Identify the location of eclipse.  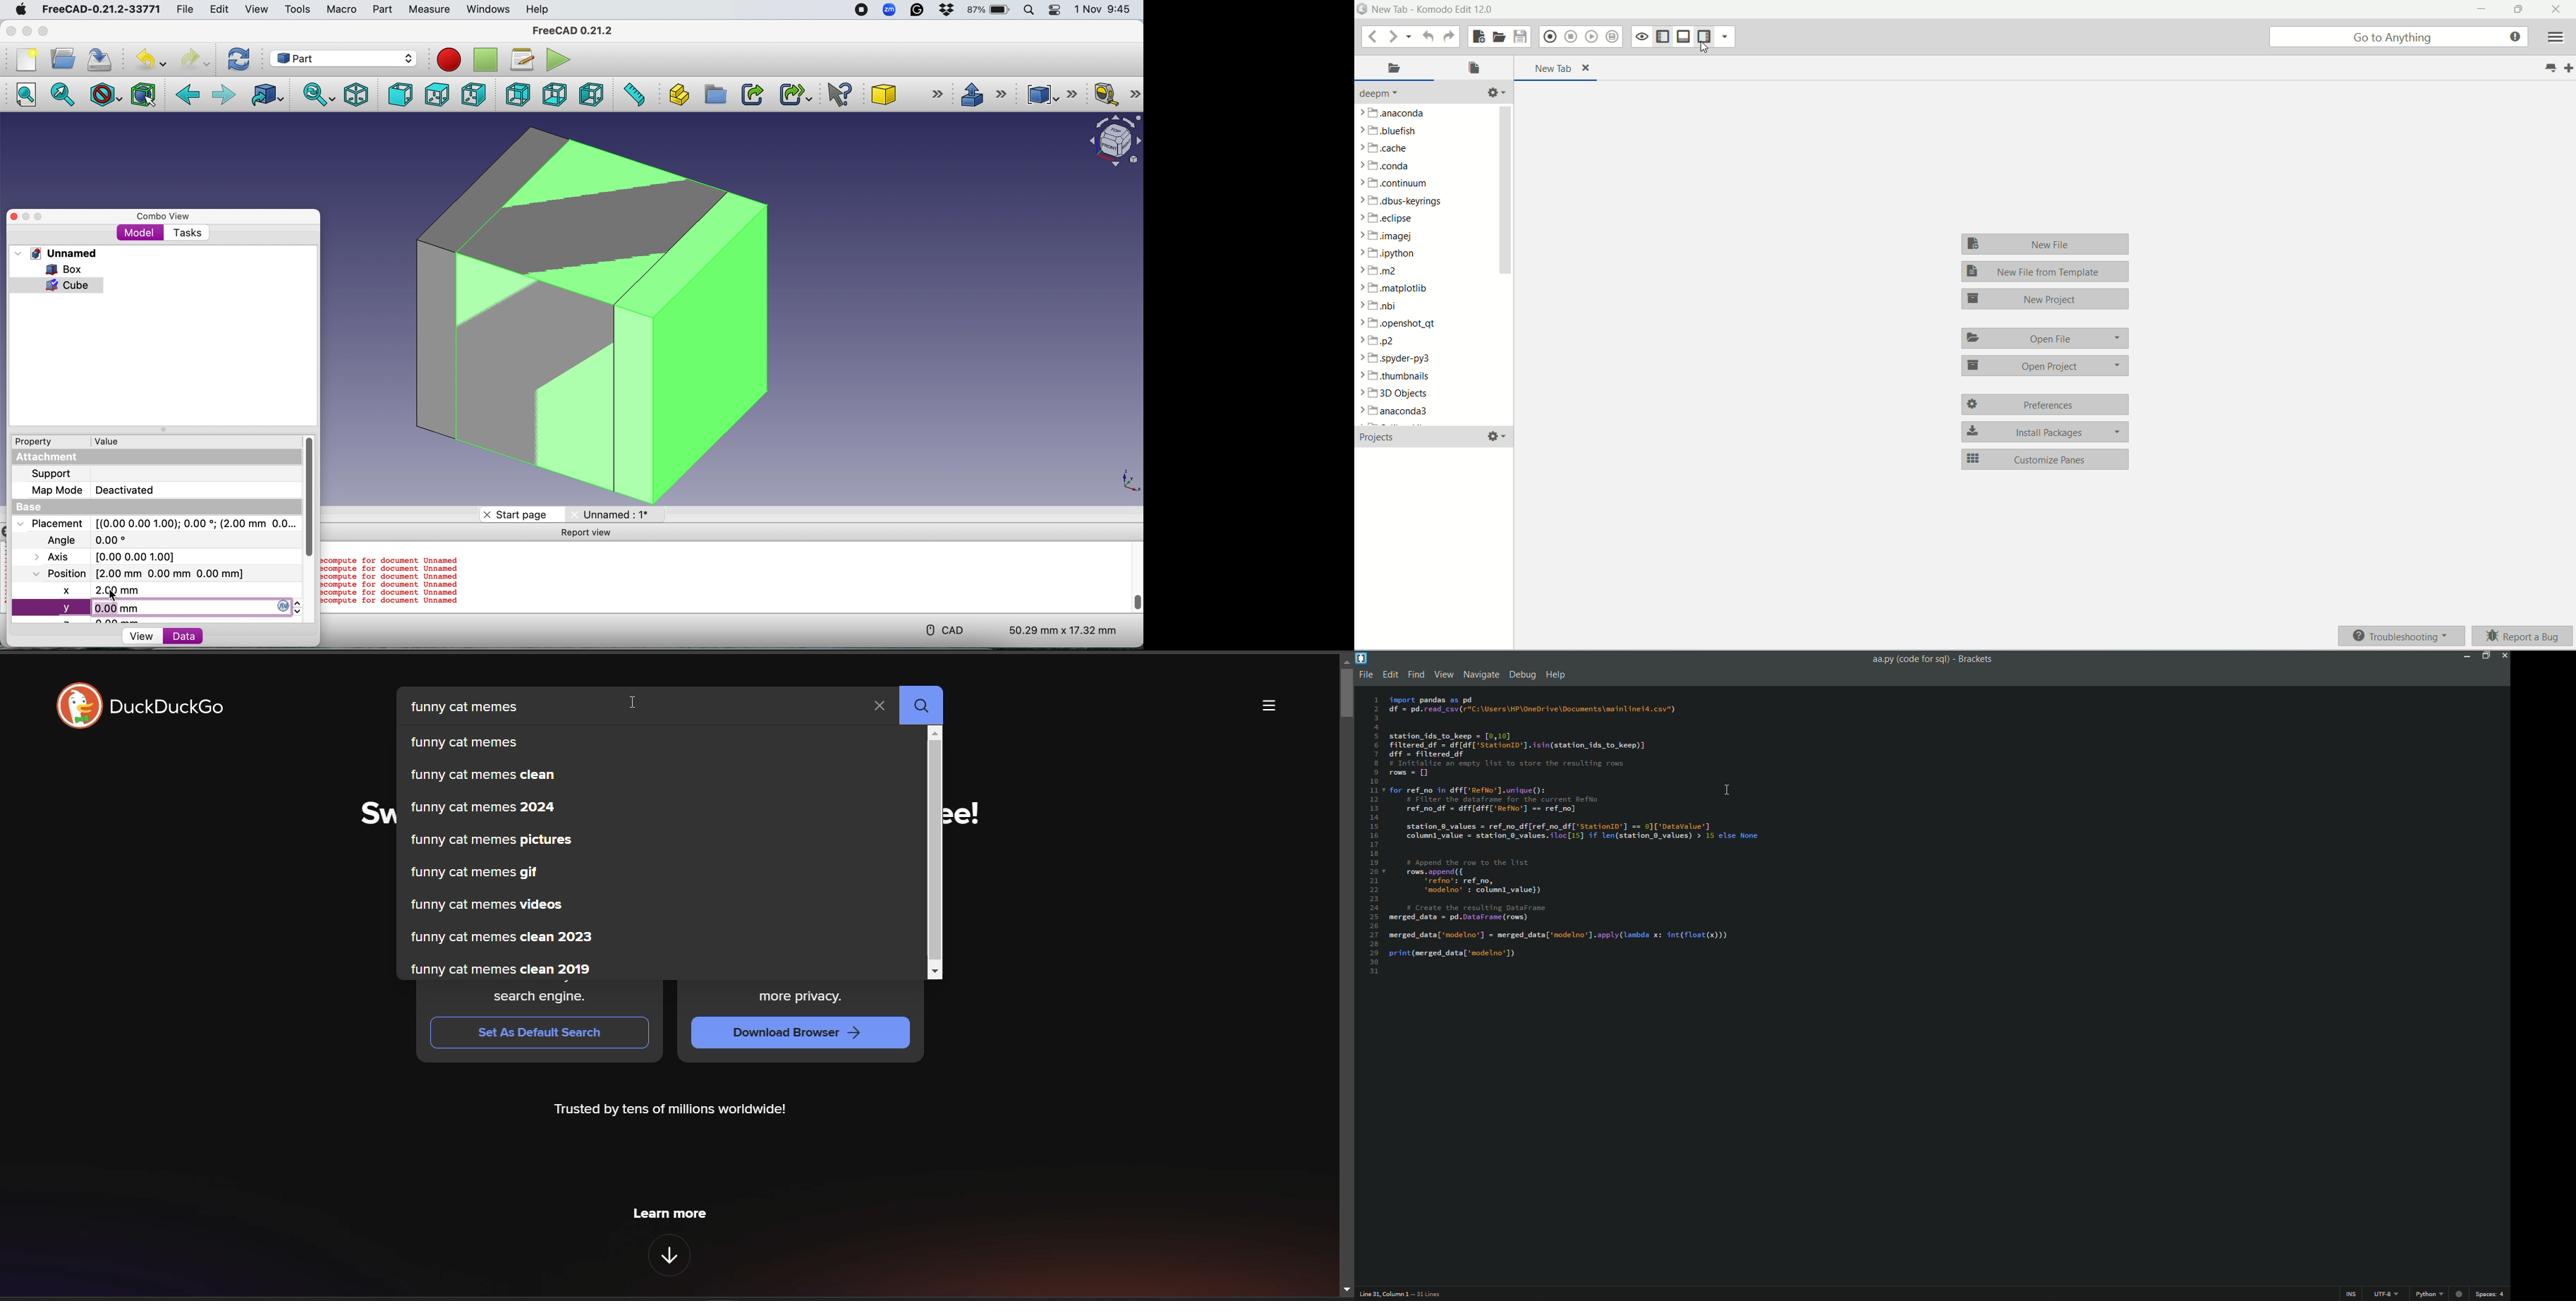
(1388, 218).